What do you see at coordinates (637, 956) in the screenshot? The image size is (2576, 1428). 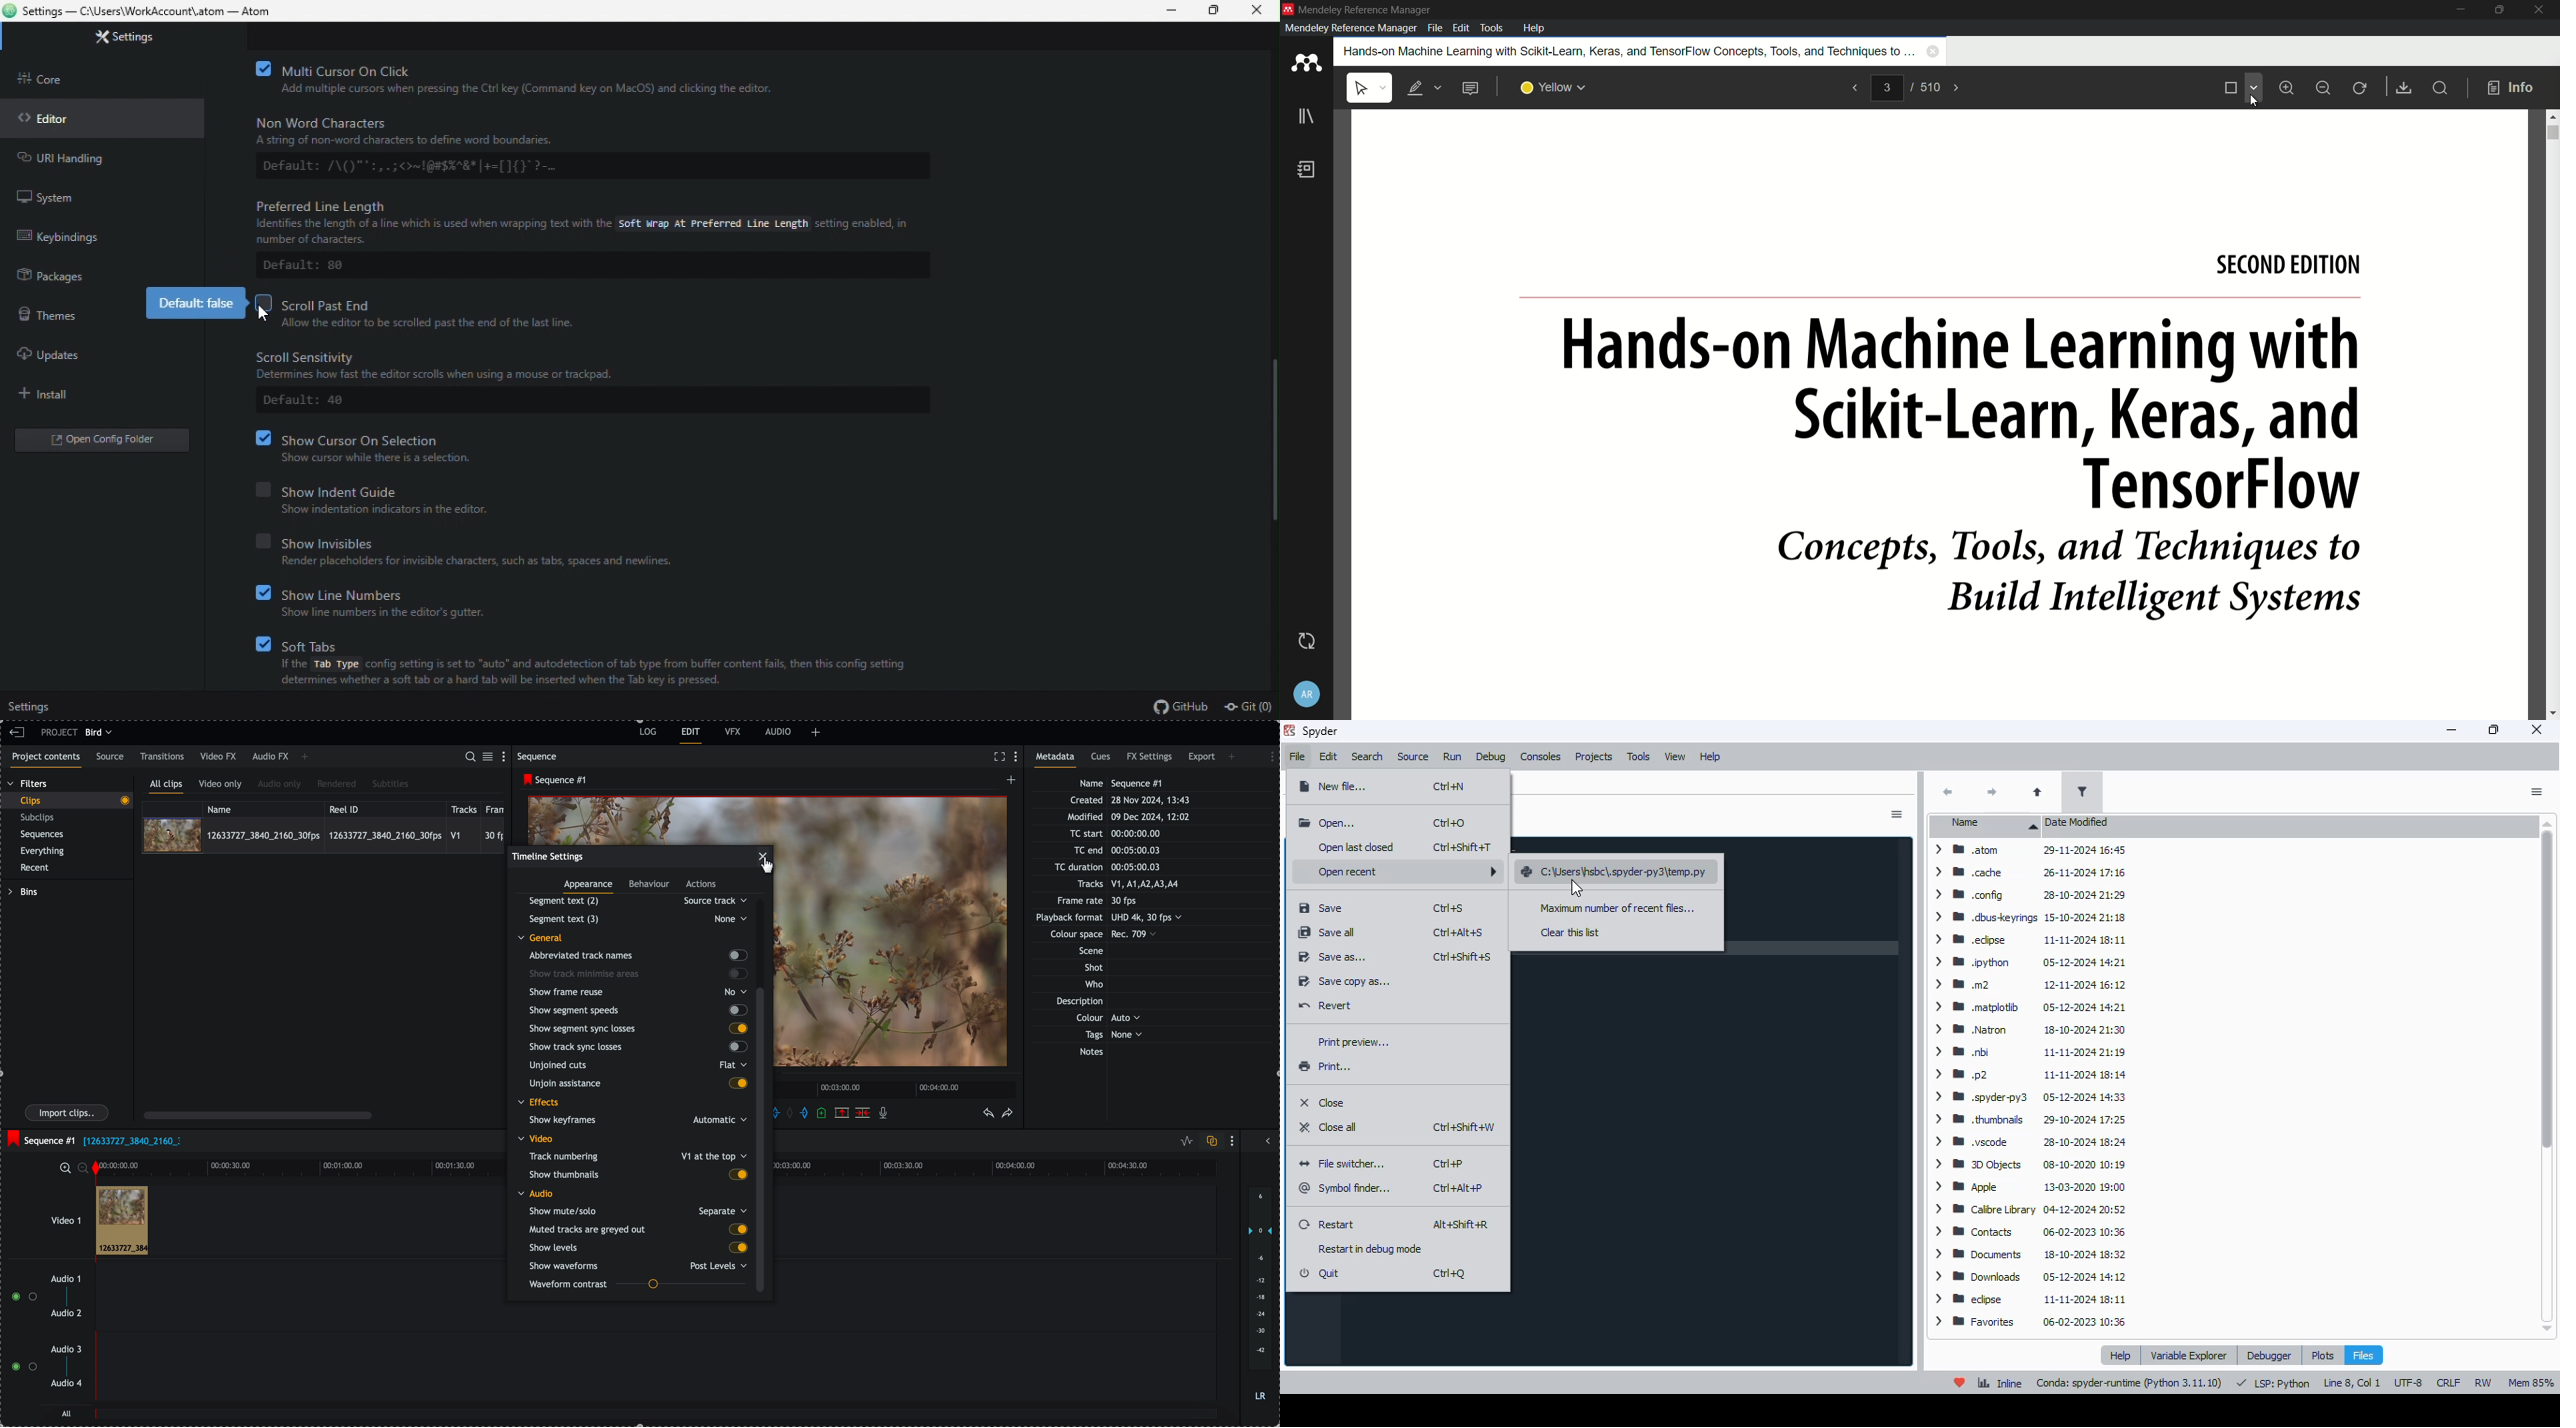 I see `abbreviated track names` at bounding box center [637, 956].